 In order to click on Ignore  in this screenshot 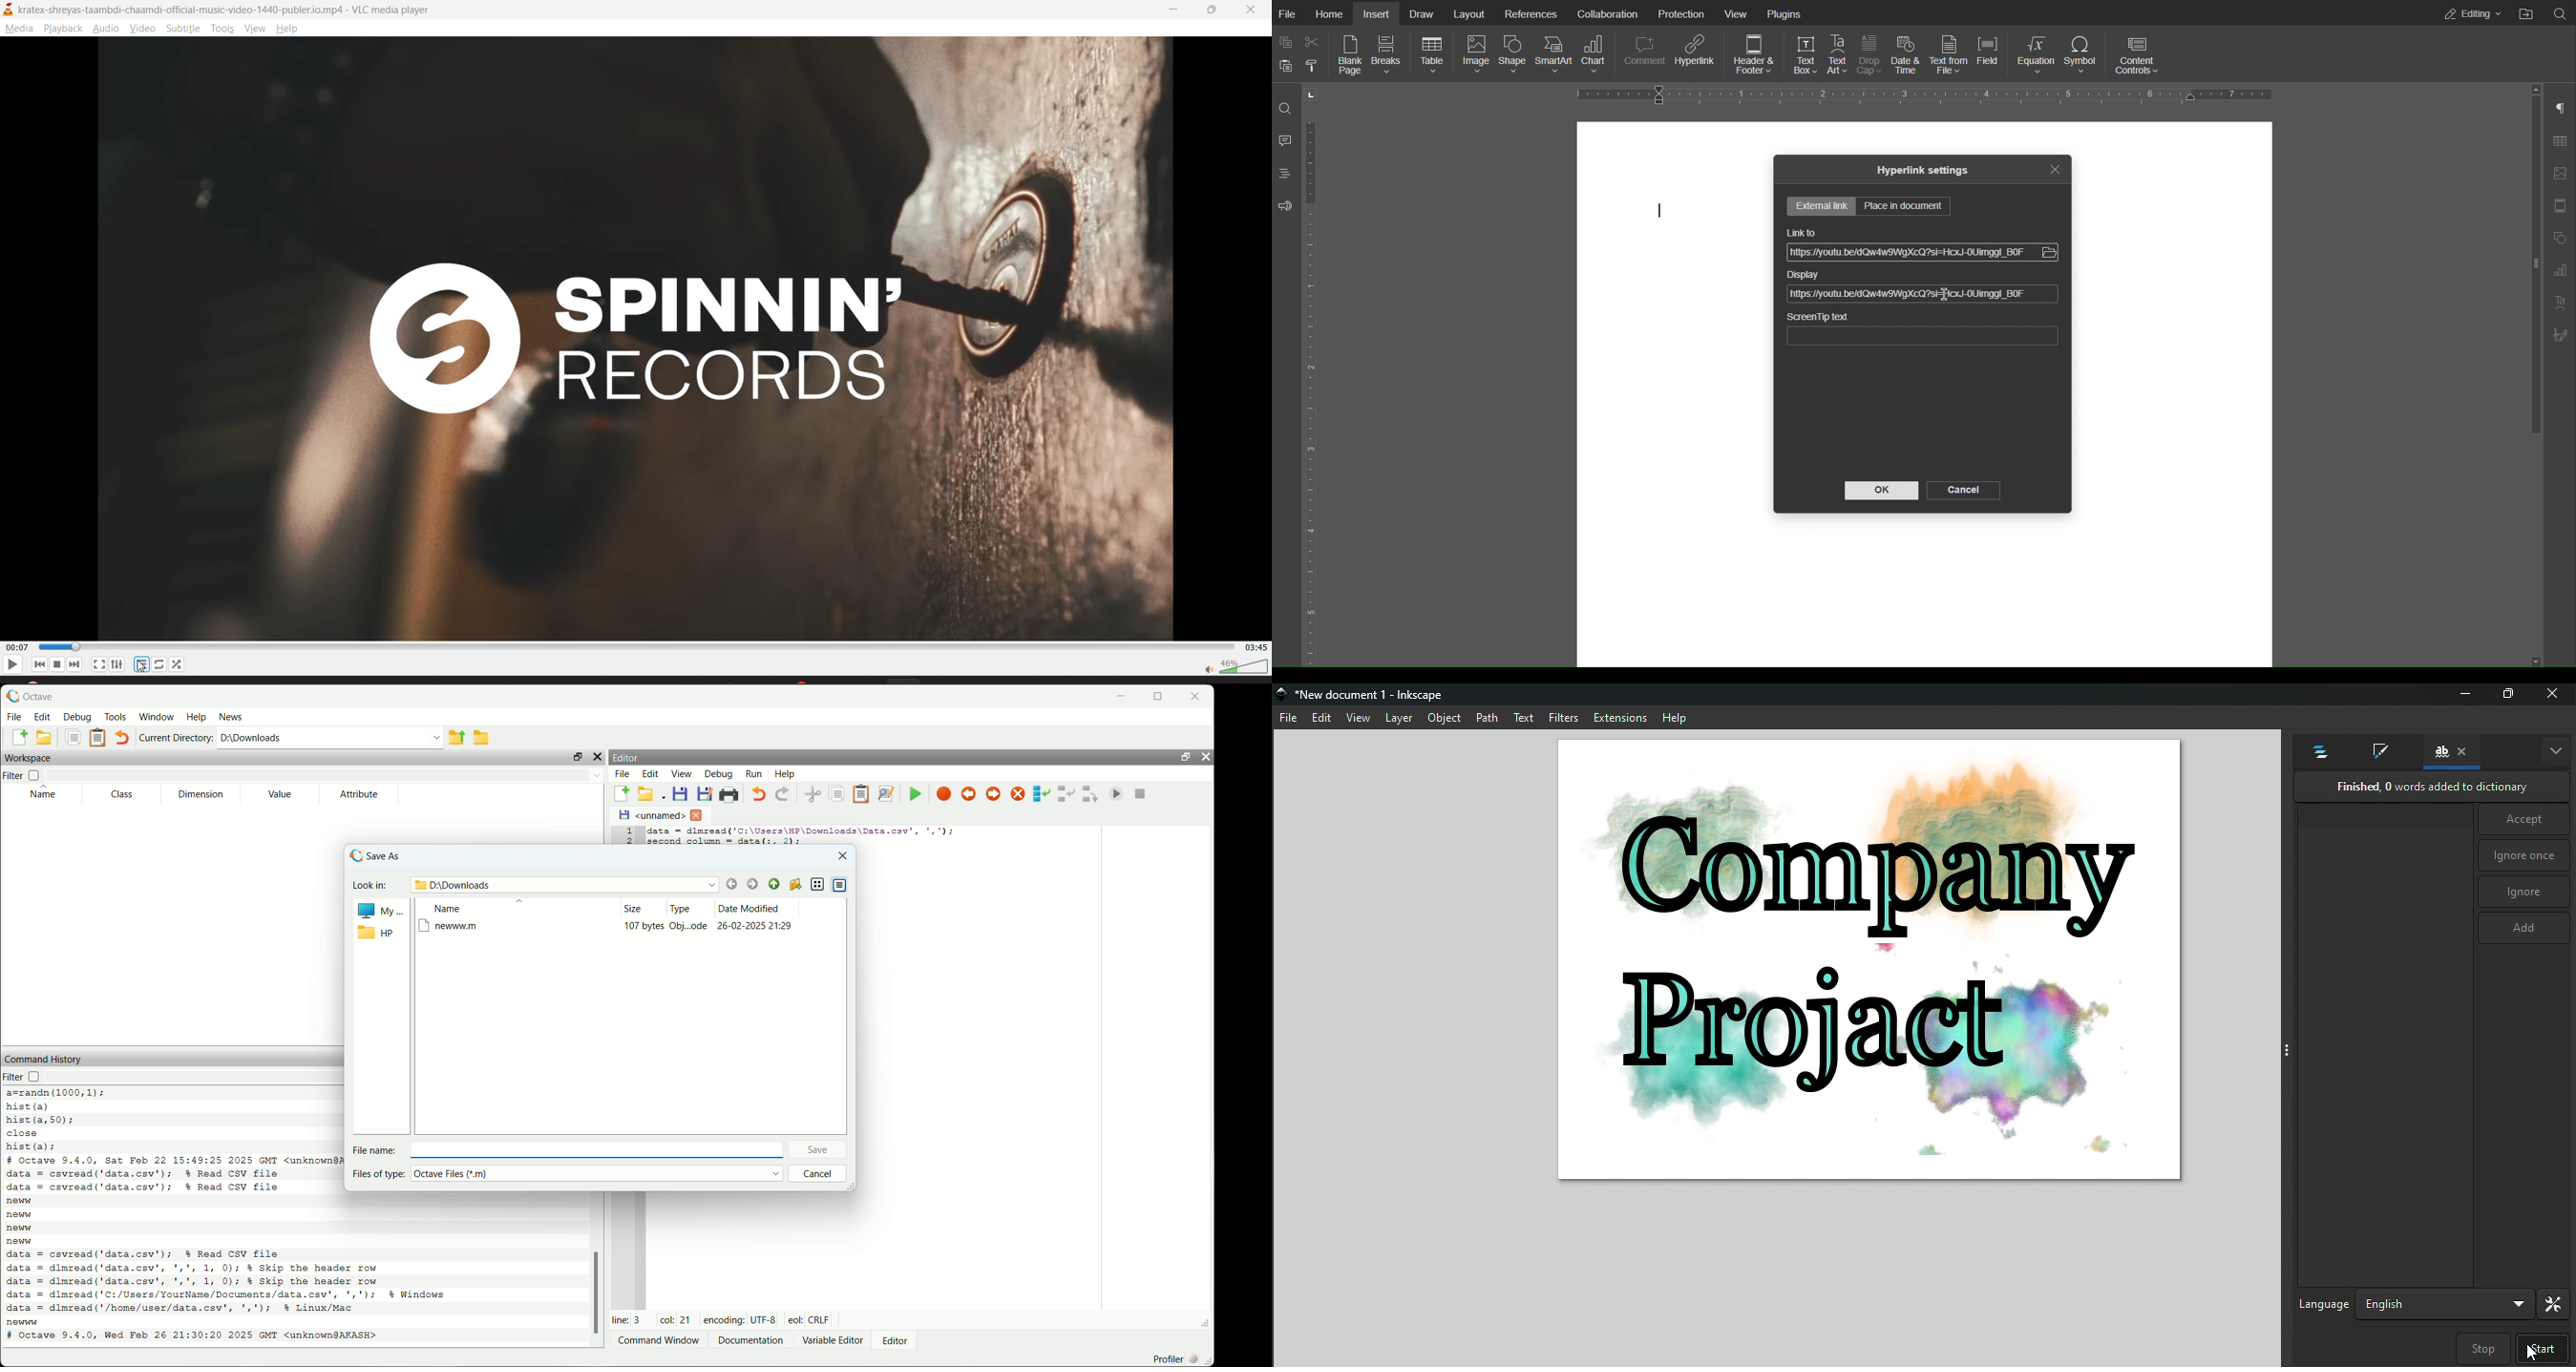, I will do `click(2523, 891)`.